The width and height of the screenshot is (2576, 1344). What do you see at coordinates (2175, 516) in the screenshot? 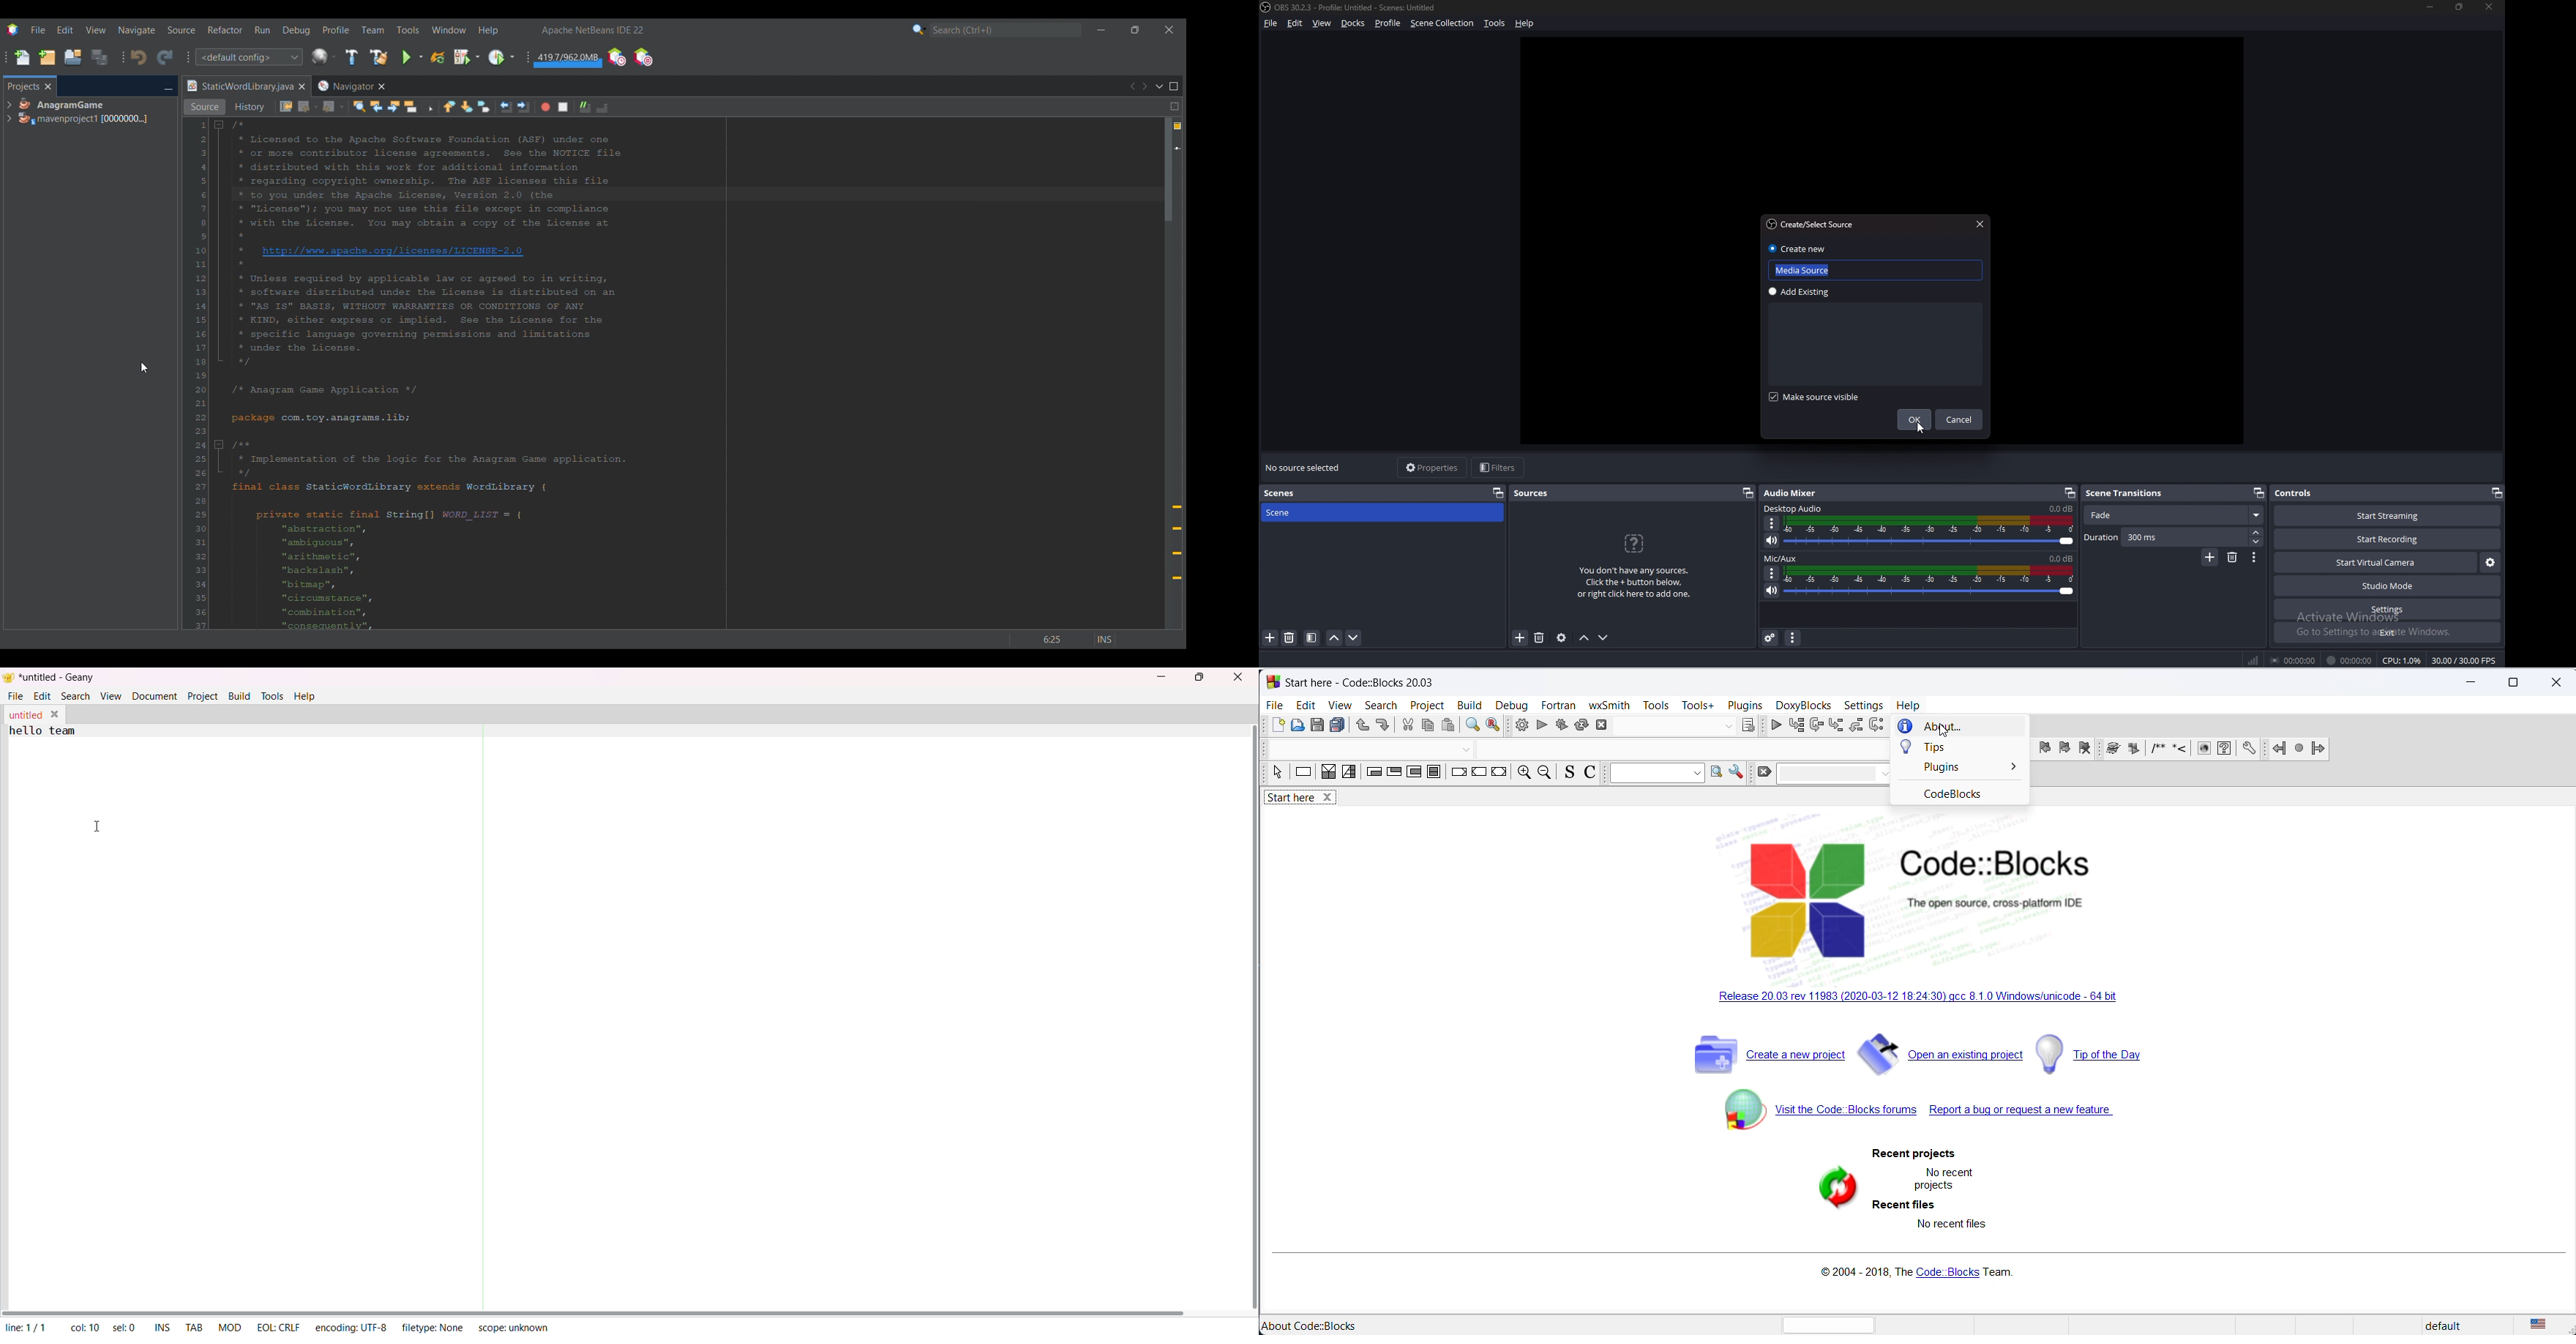
I see `fade` at bounding box center [2175, 516].